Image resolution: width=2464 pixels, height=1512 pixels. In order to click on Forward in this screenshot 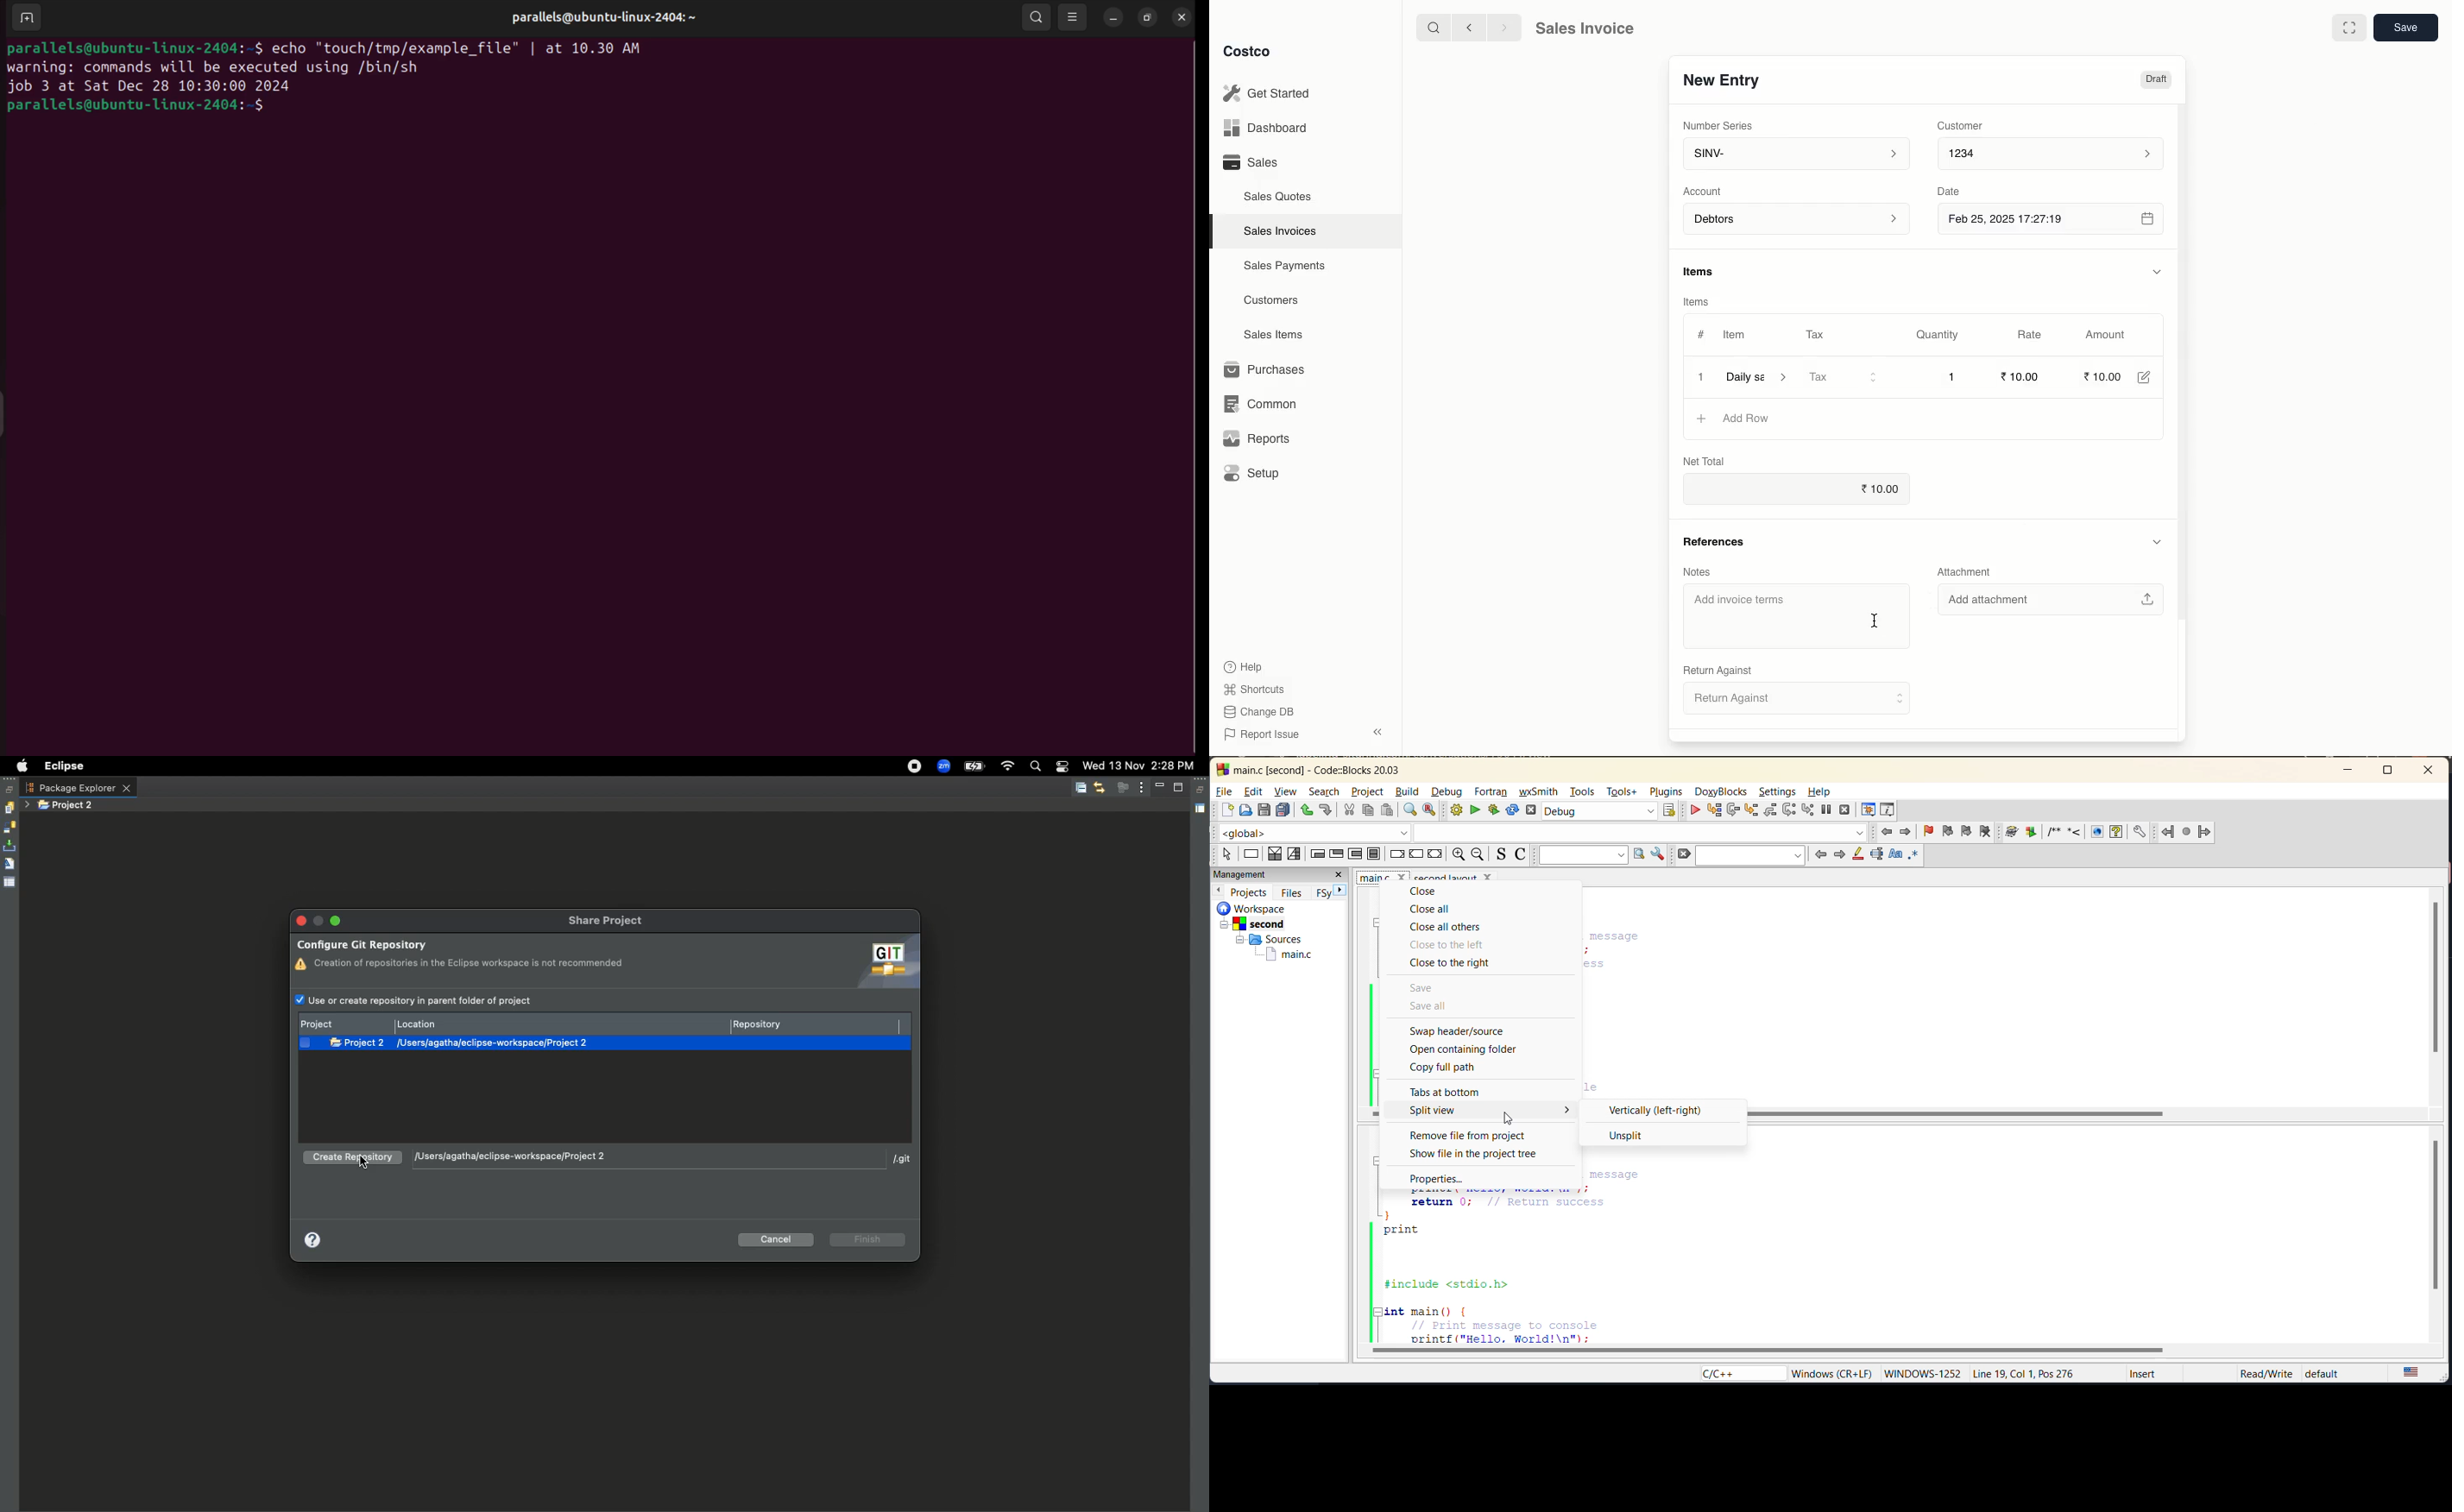, I will do `click(1503, 28)`.